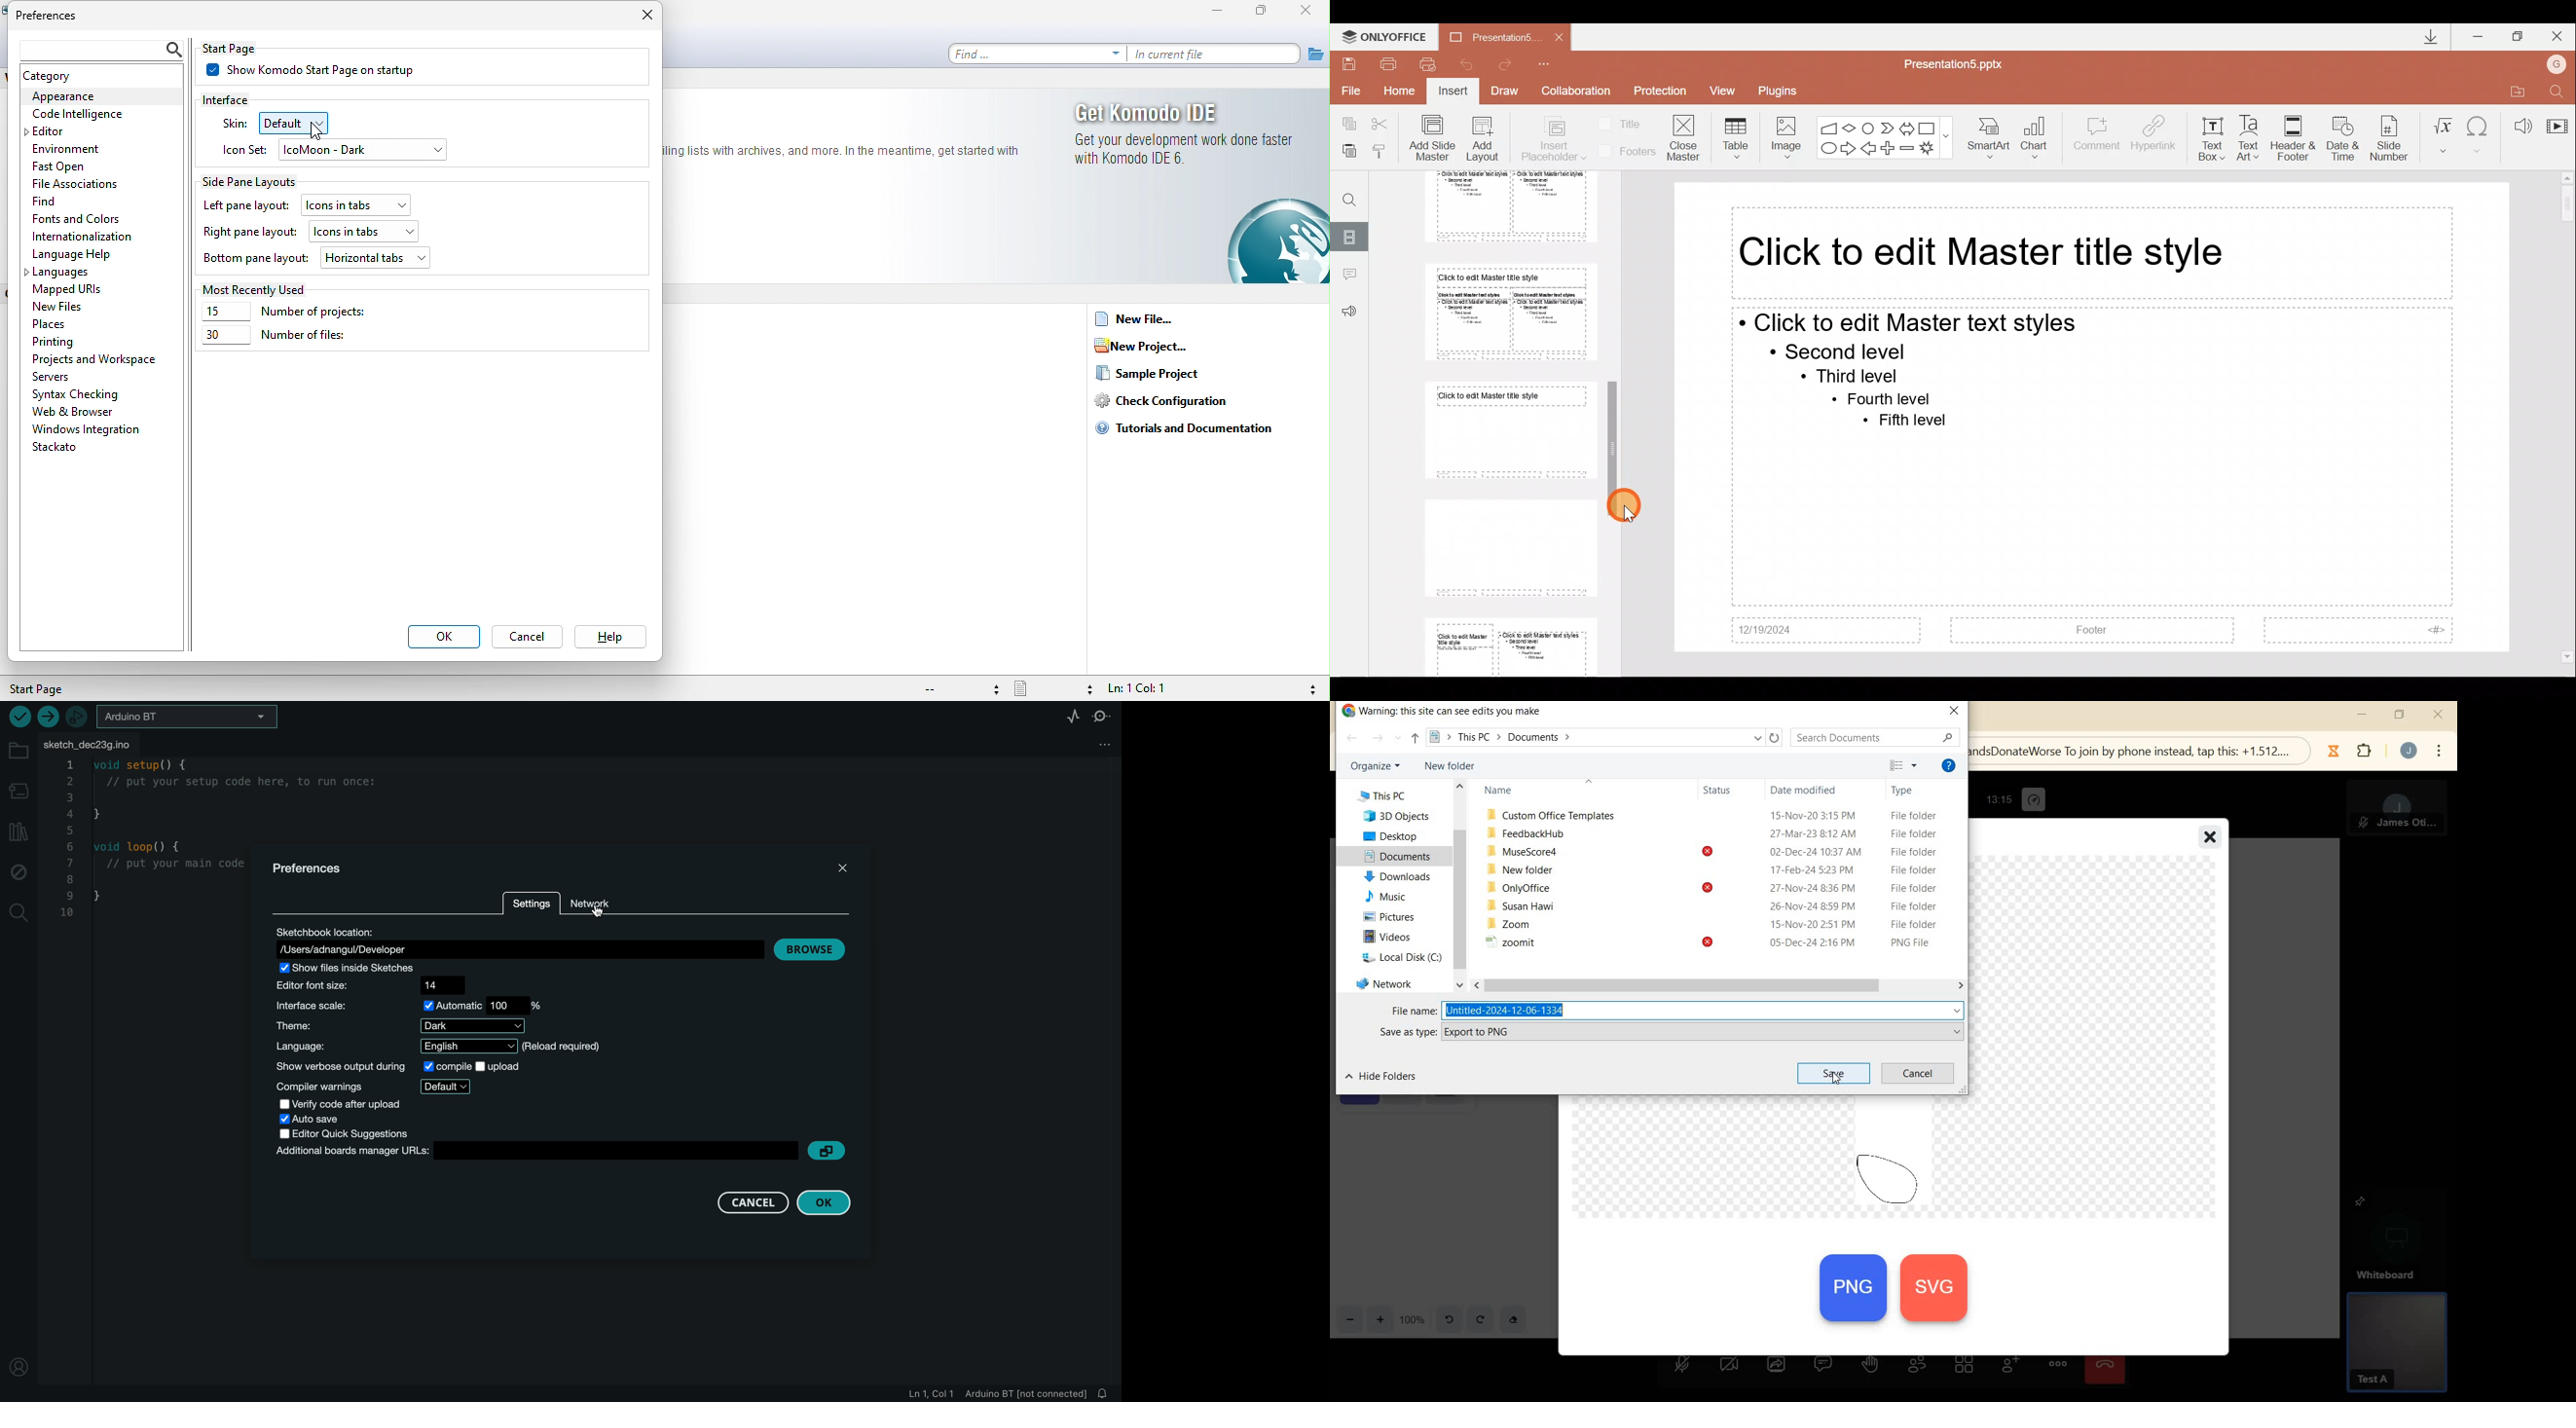  What do you see at coordinates (1384, 34) in the screenshot?
I see `ONLYOFFICE` at bounding box center [1384, 34].